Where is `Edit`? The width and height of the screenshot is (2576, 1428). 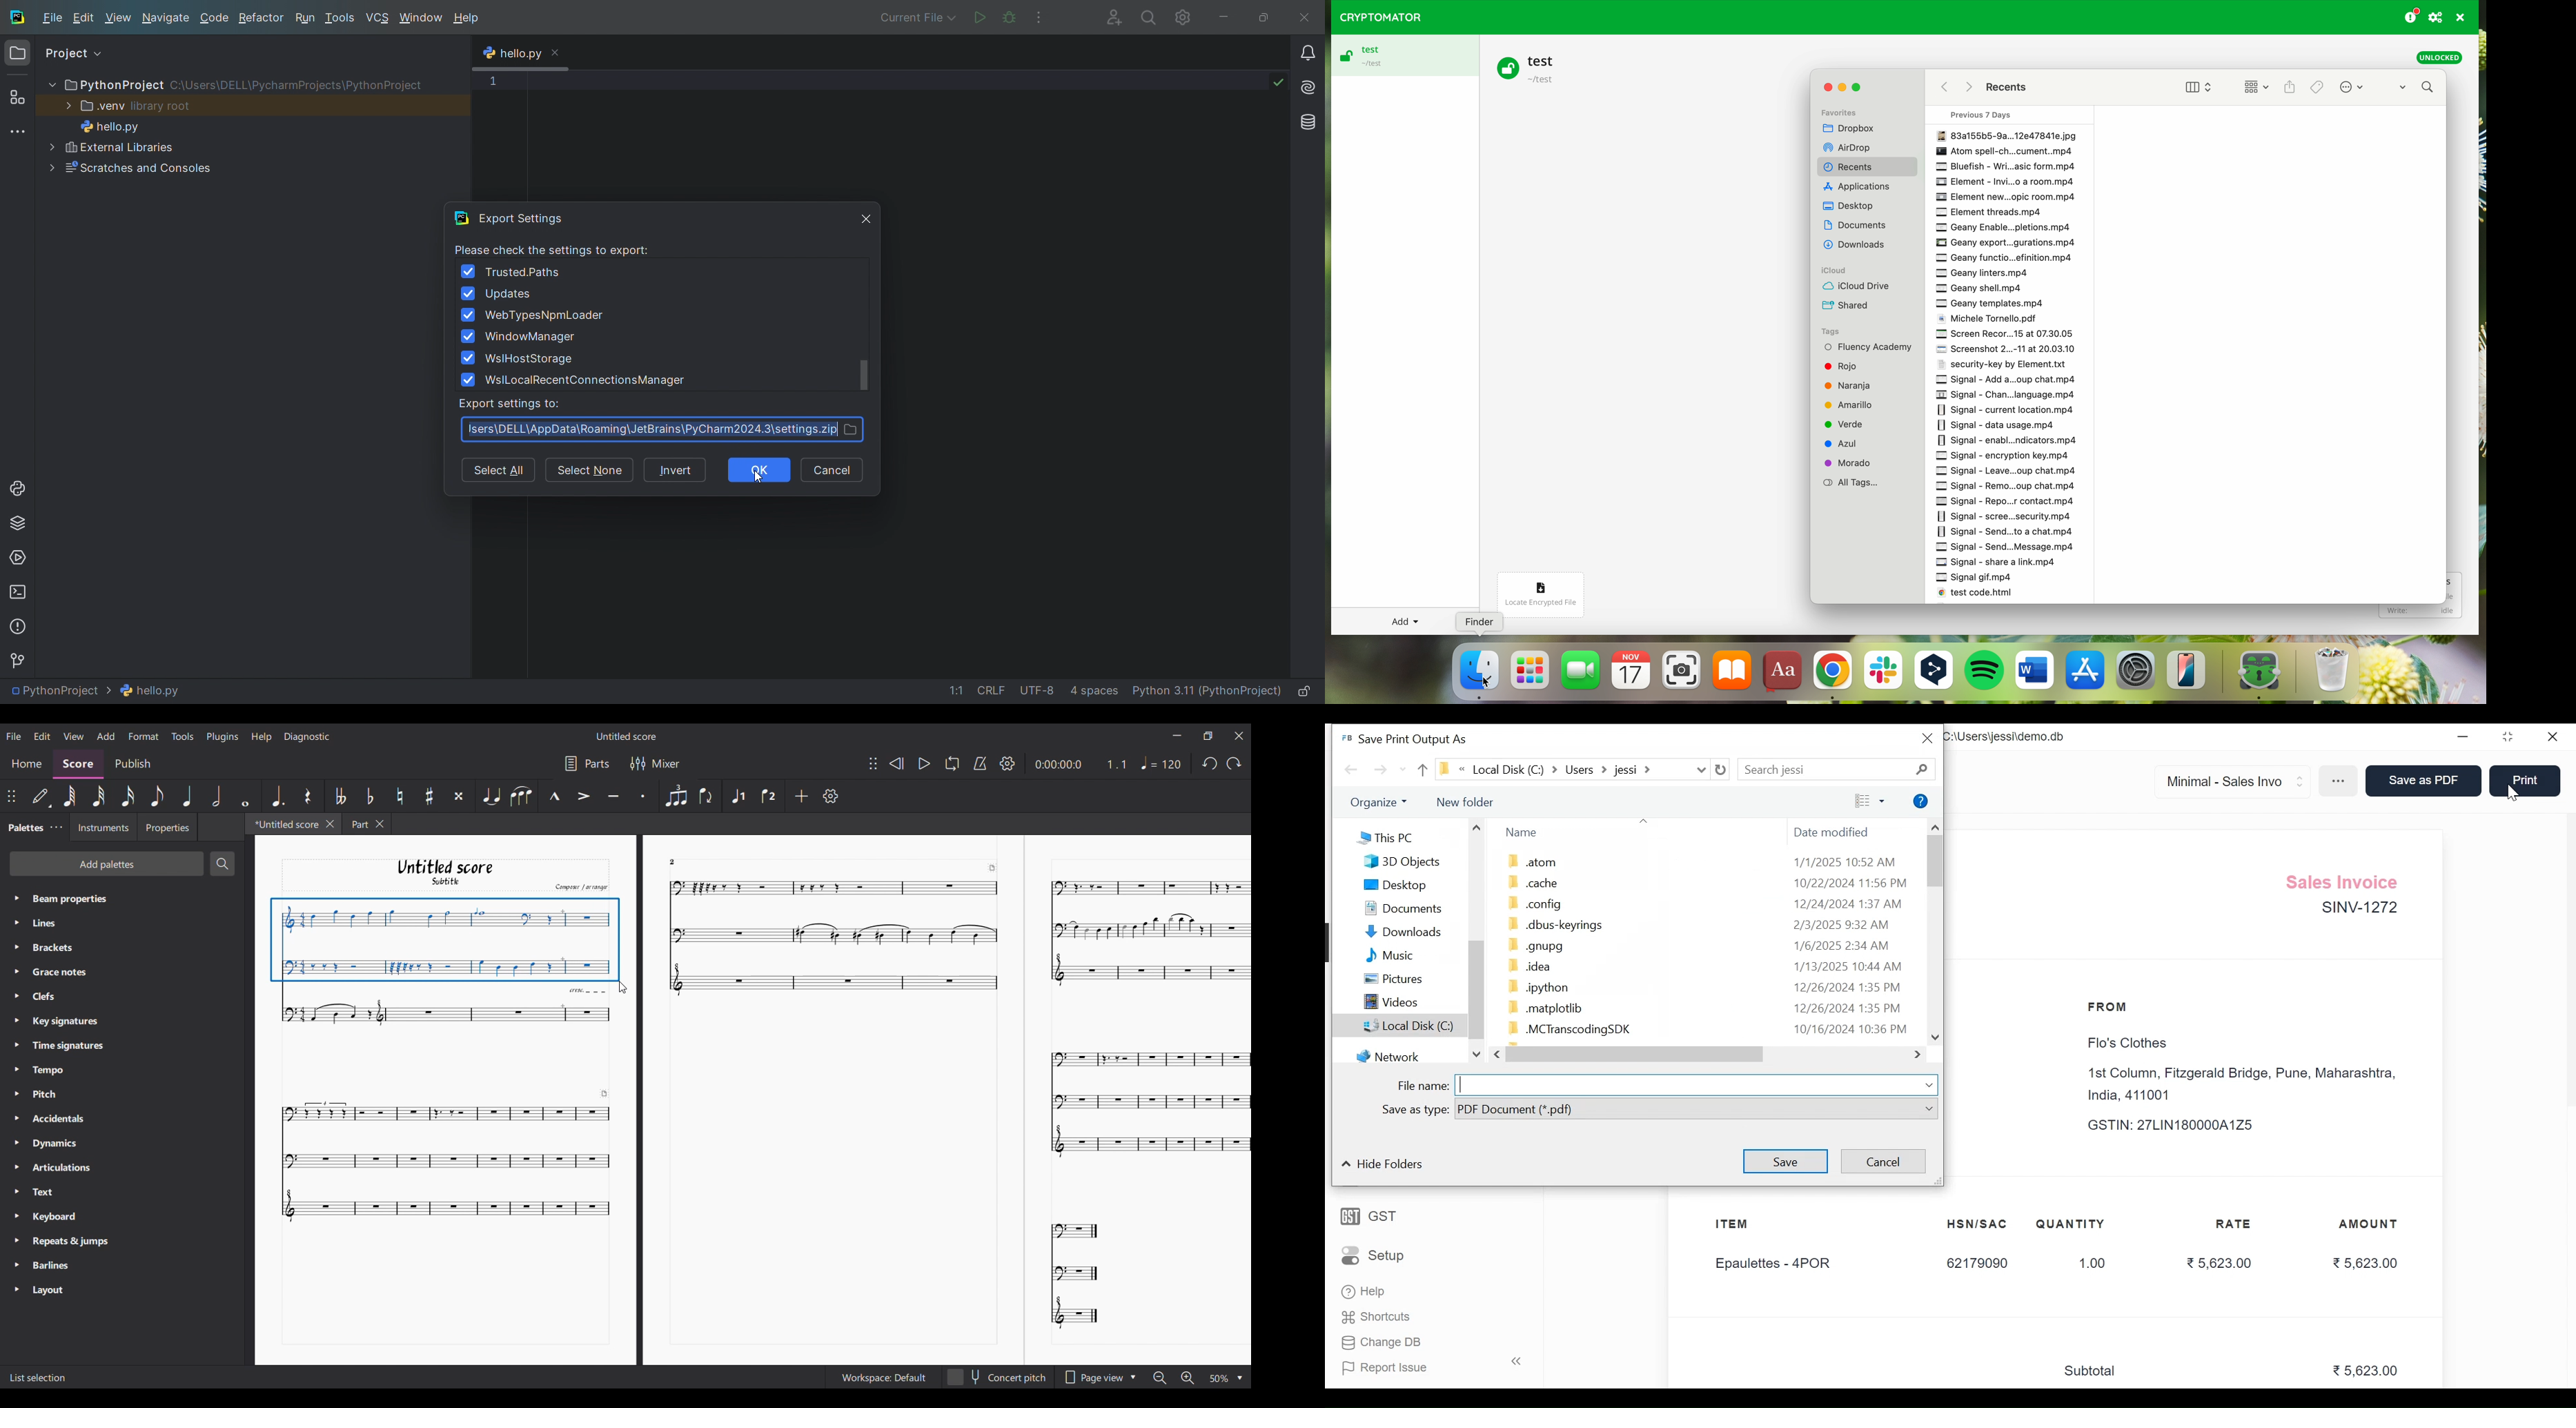
Edit is located at coordinates (42, 736).